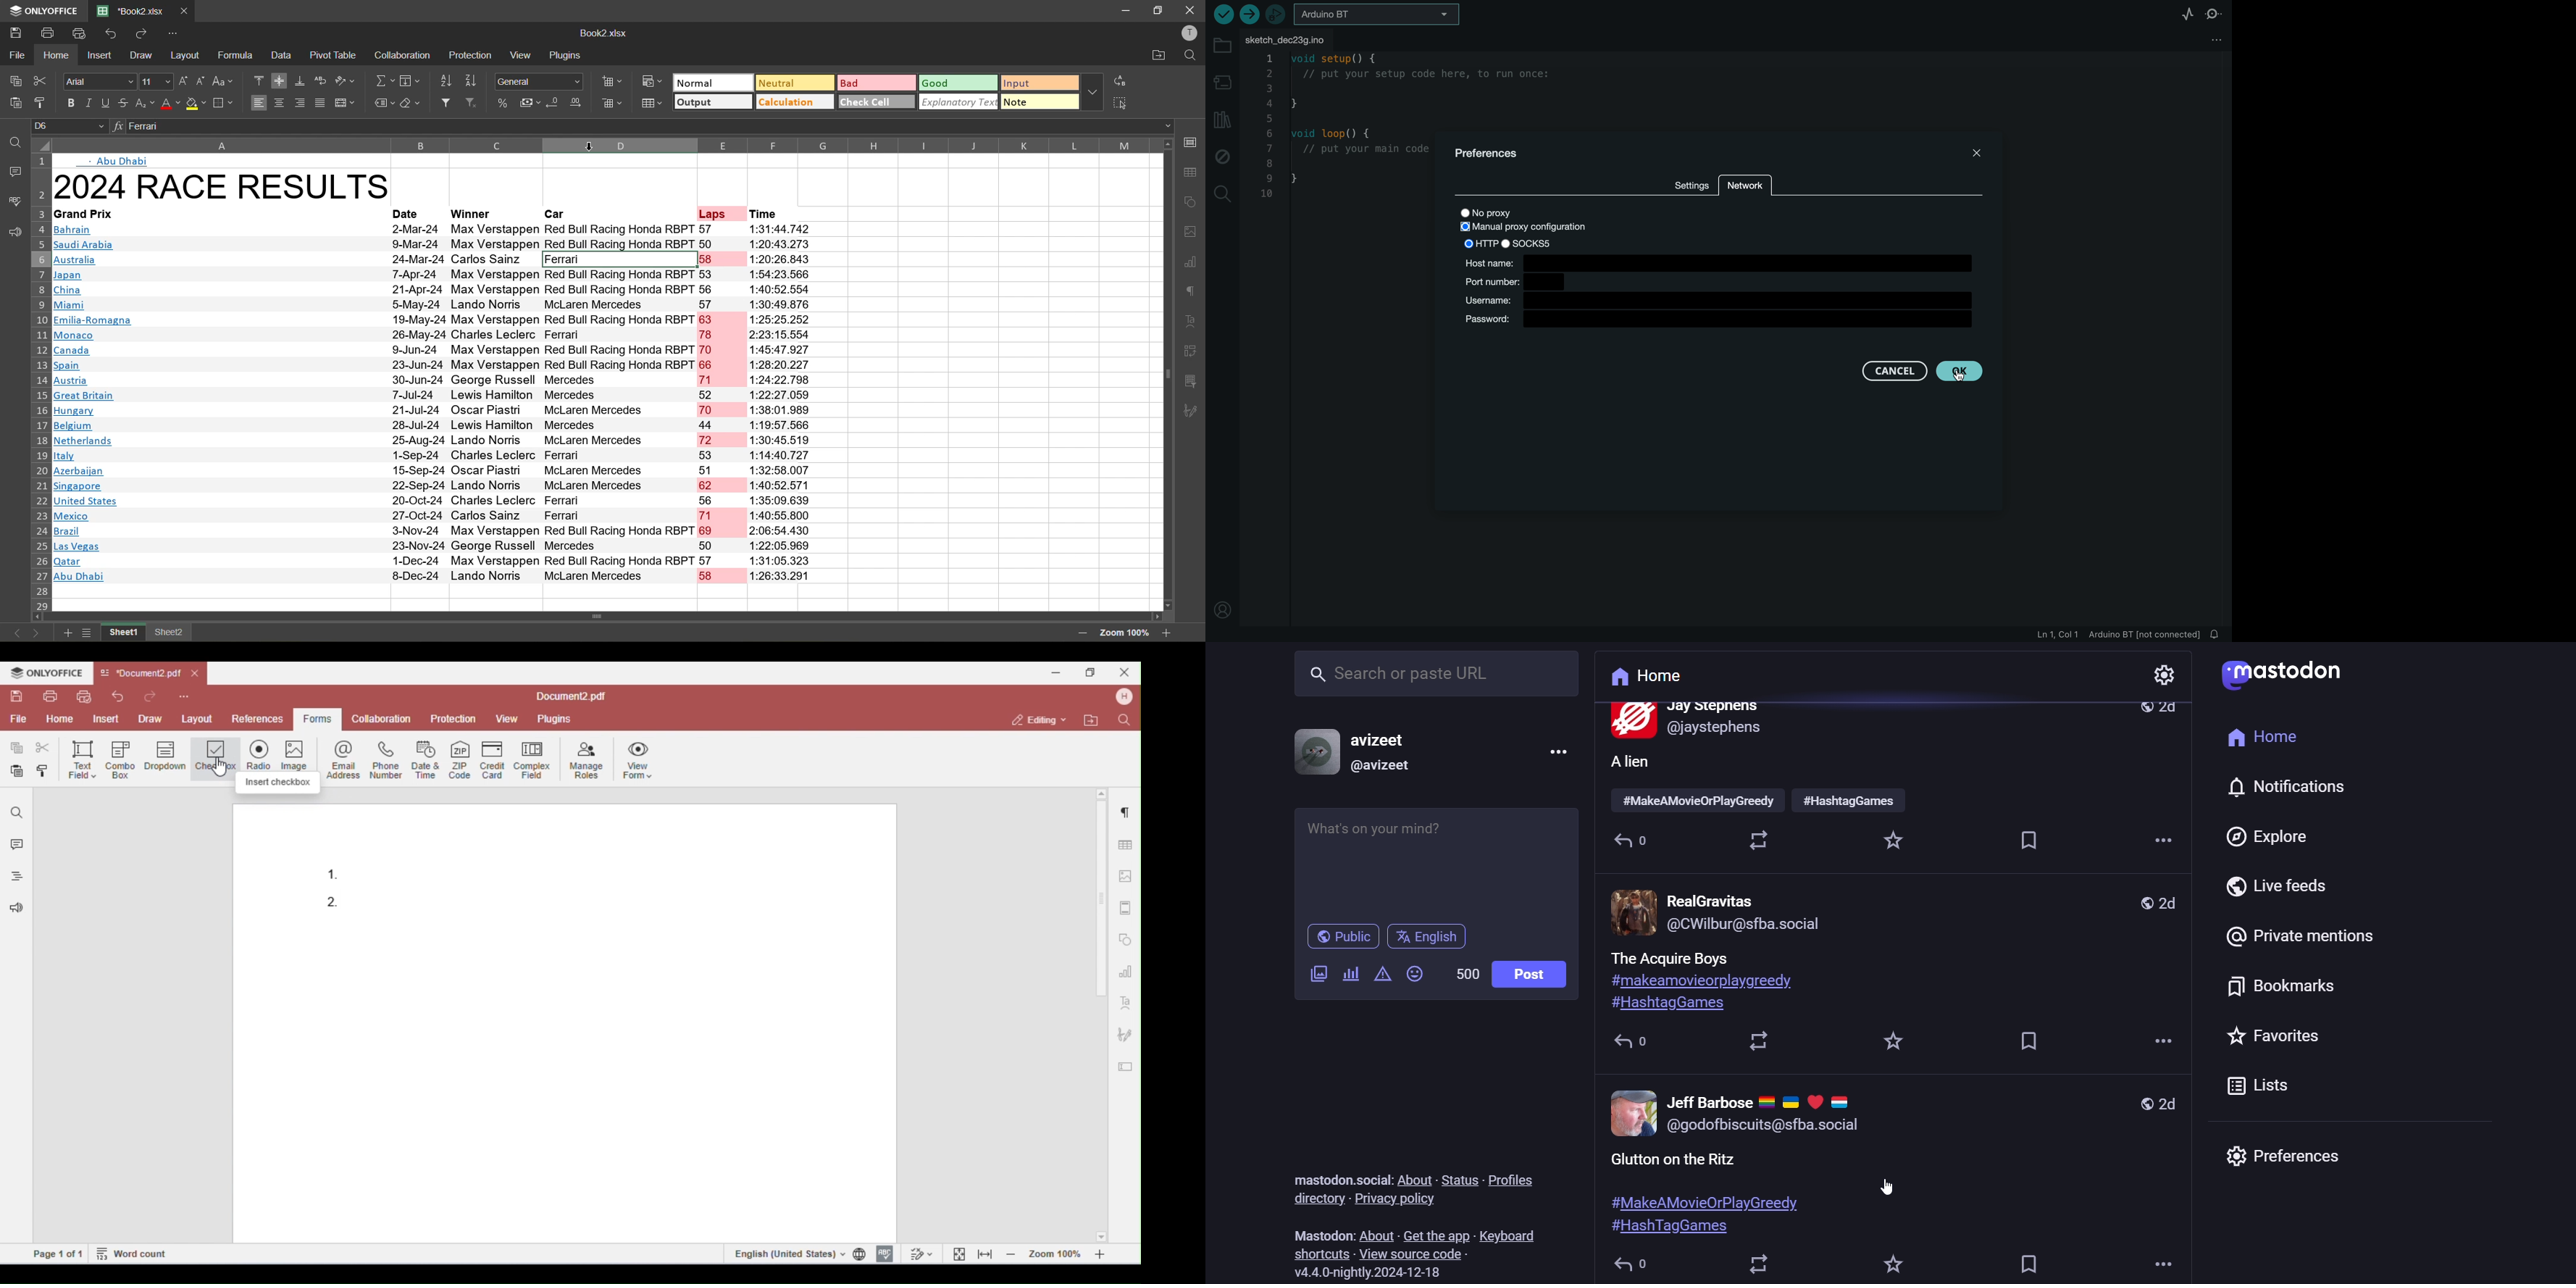  I want to click on sheet2, so click(170, 633).